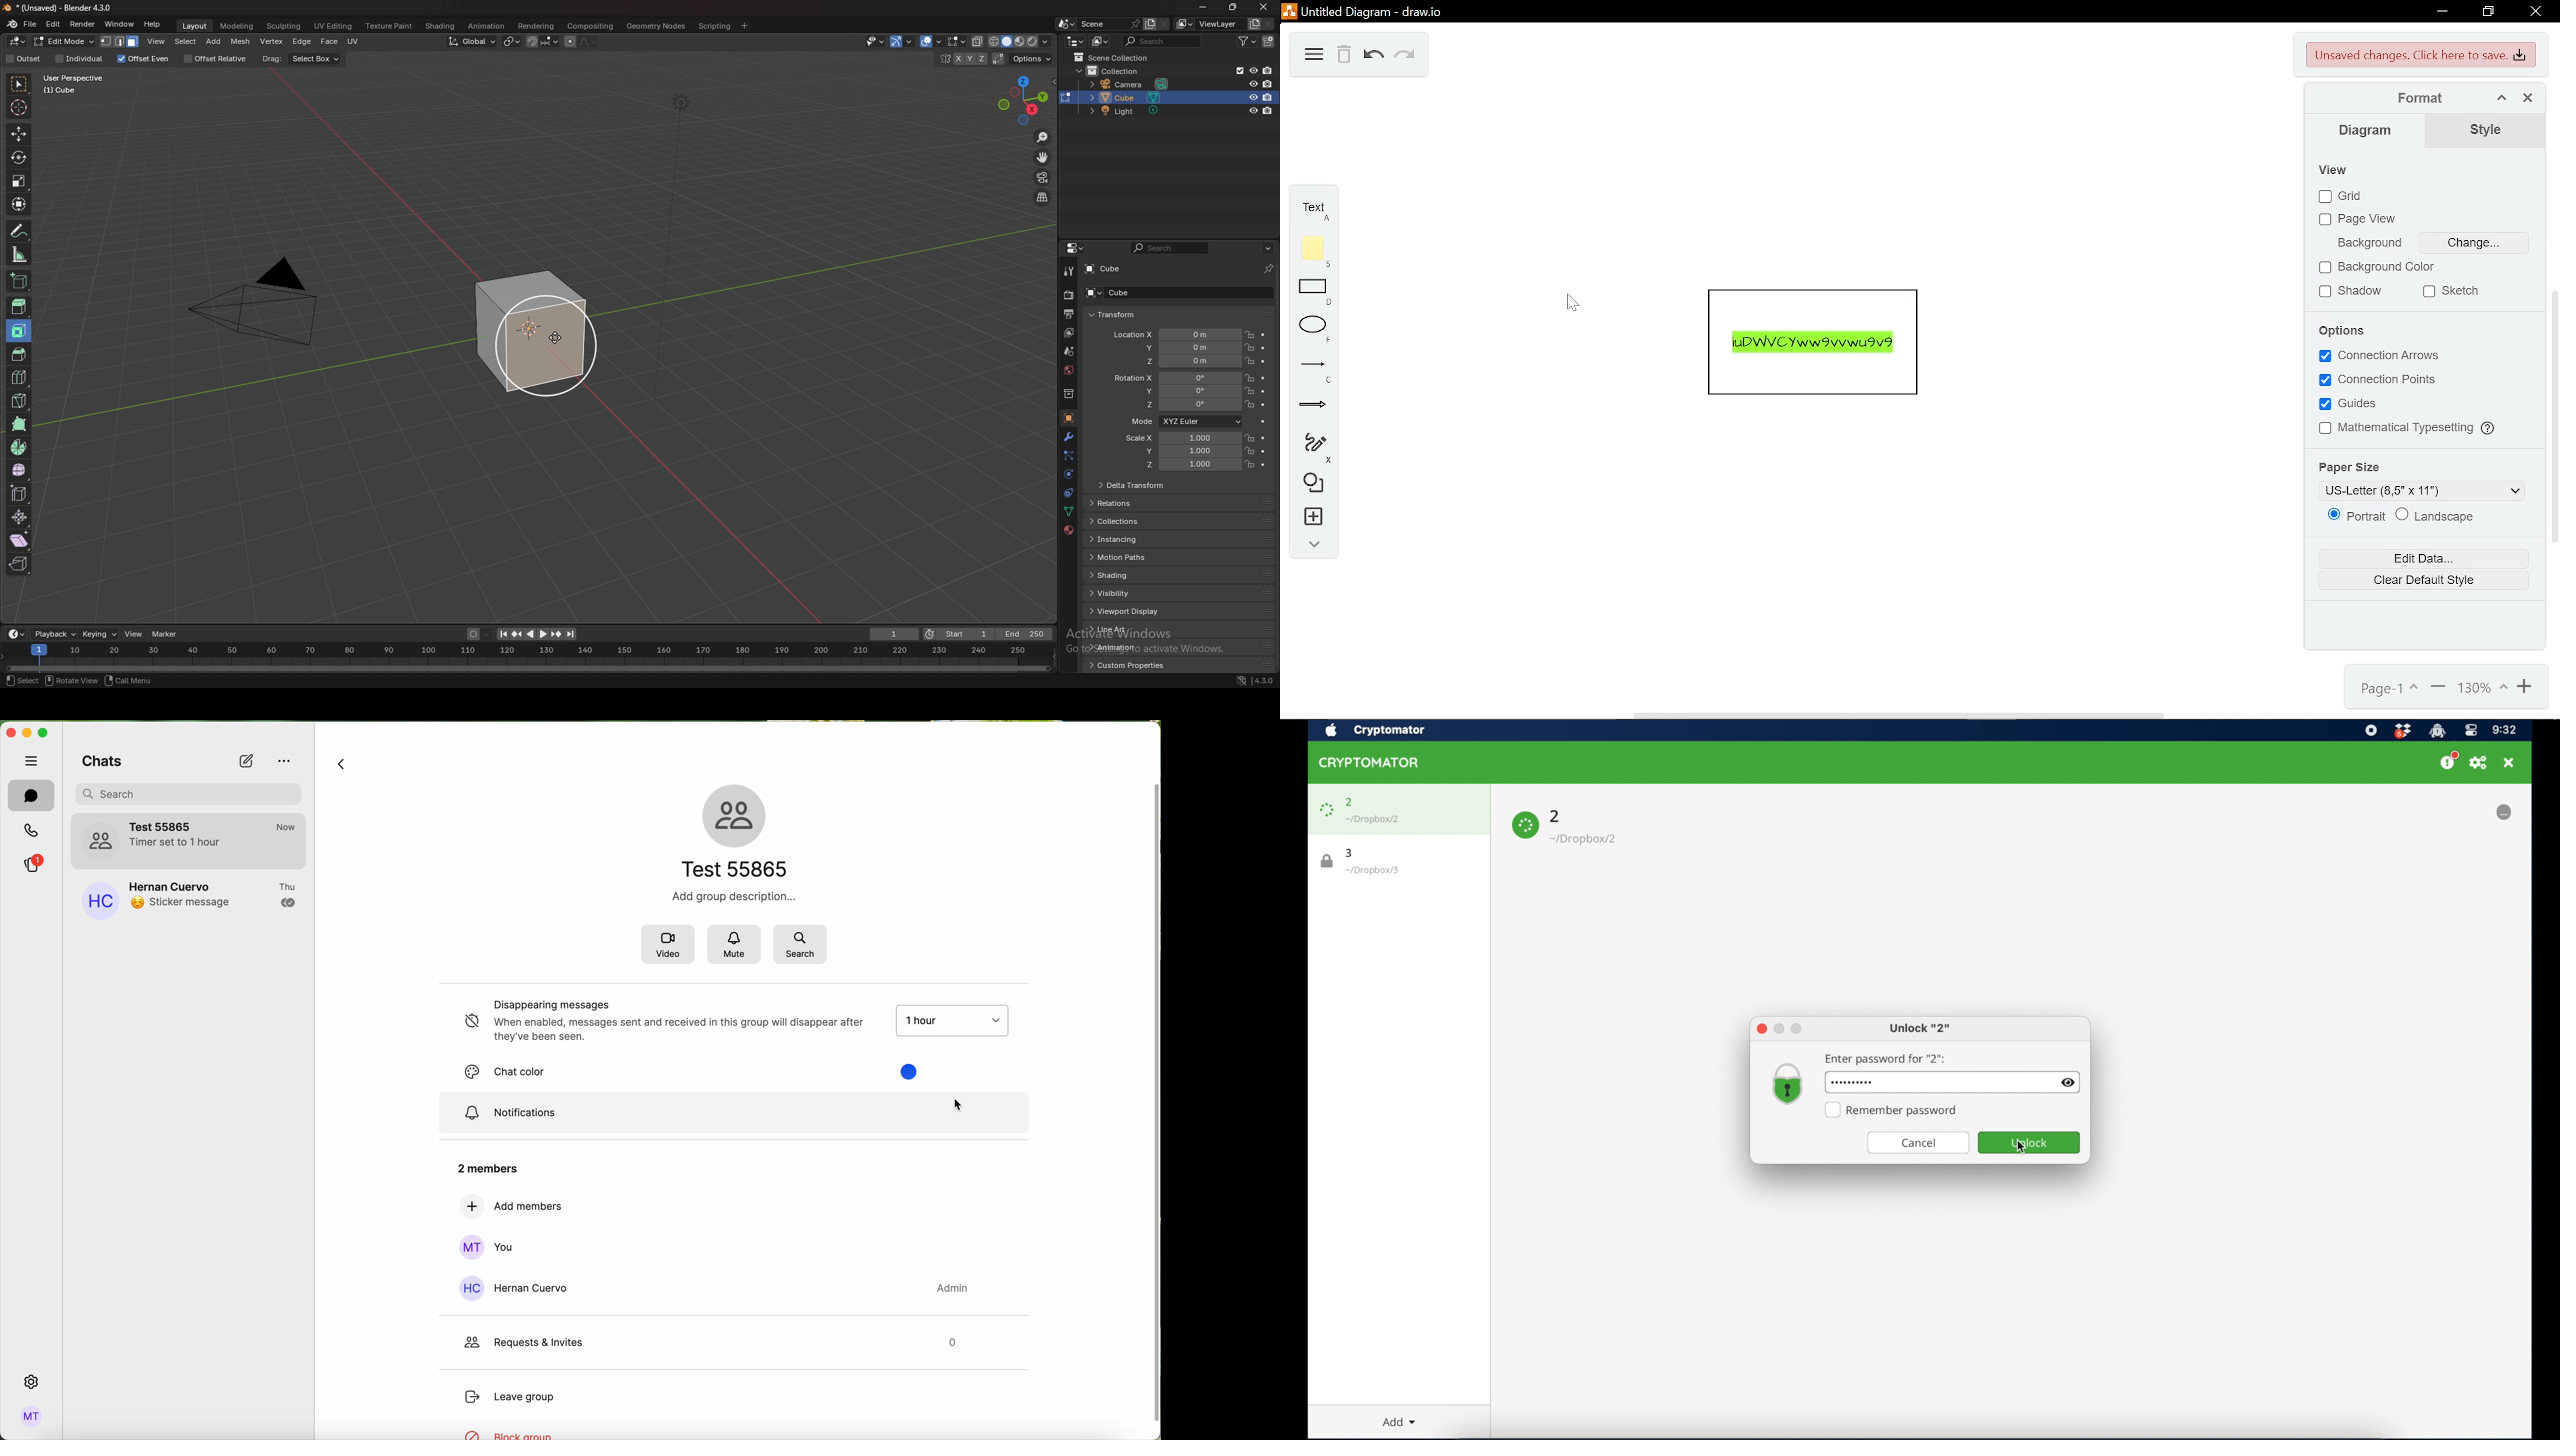 This screenshot has height=1456, width=2576. Describe the element at coordinates (1068, 295) in the screenshot. I see `render` at that location.